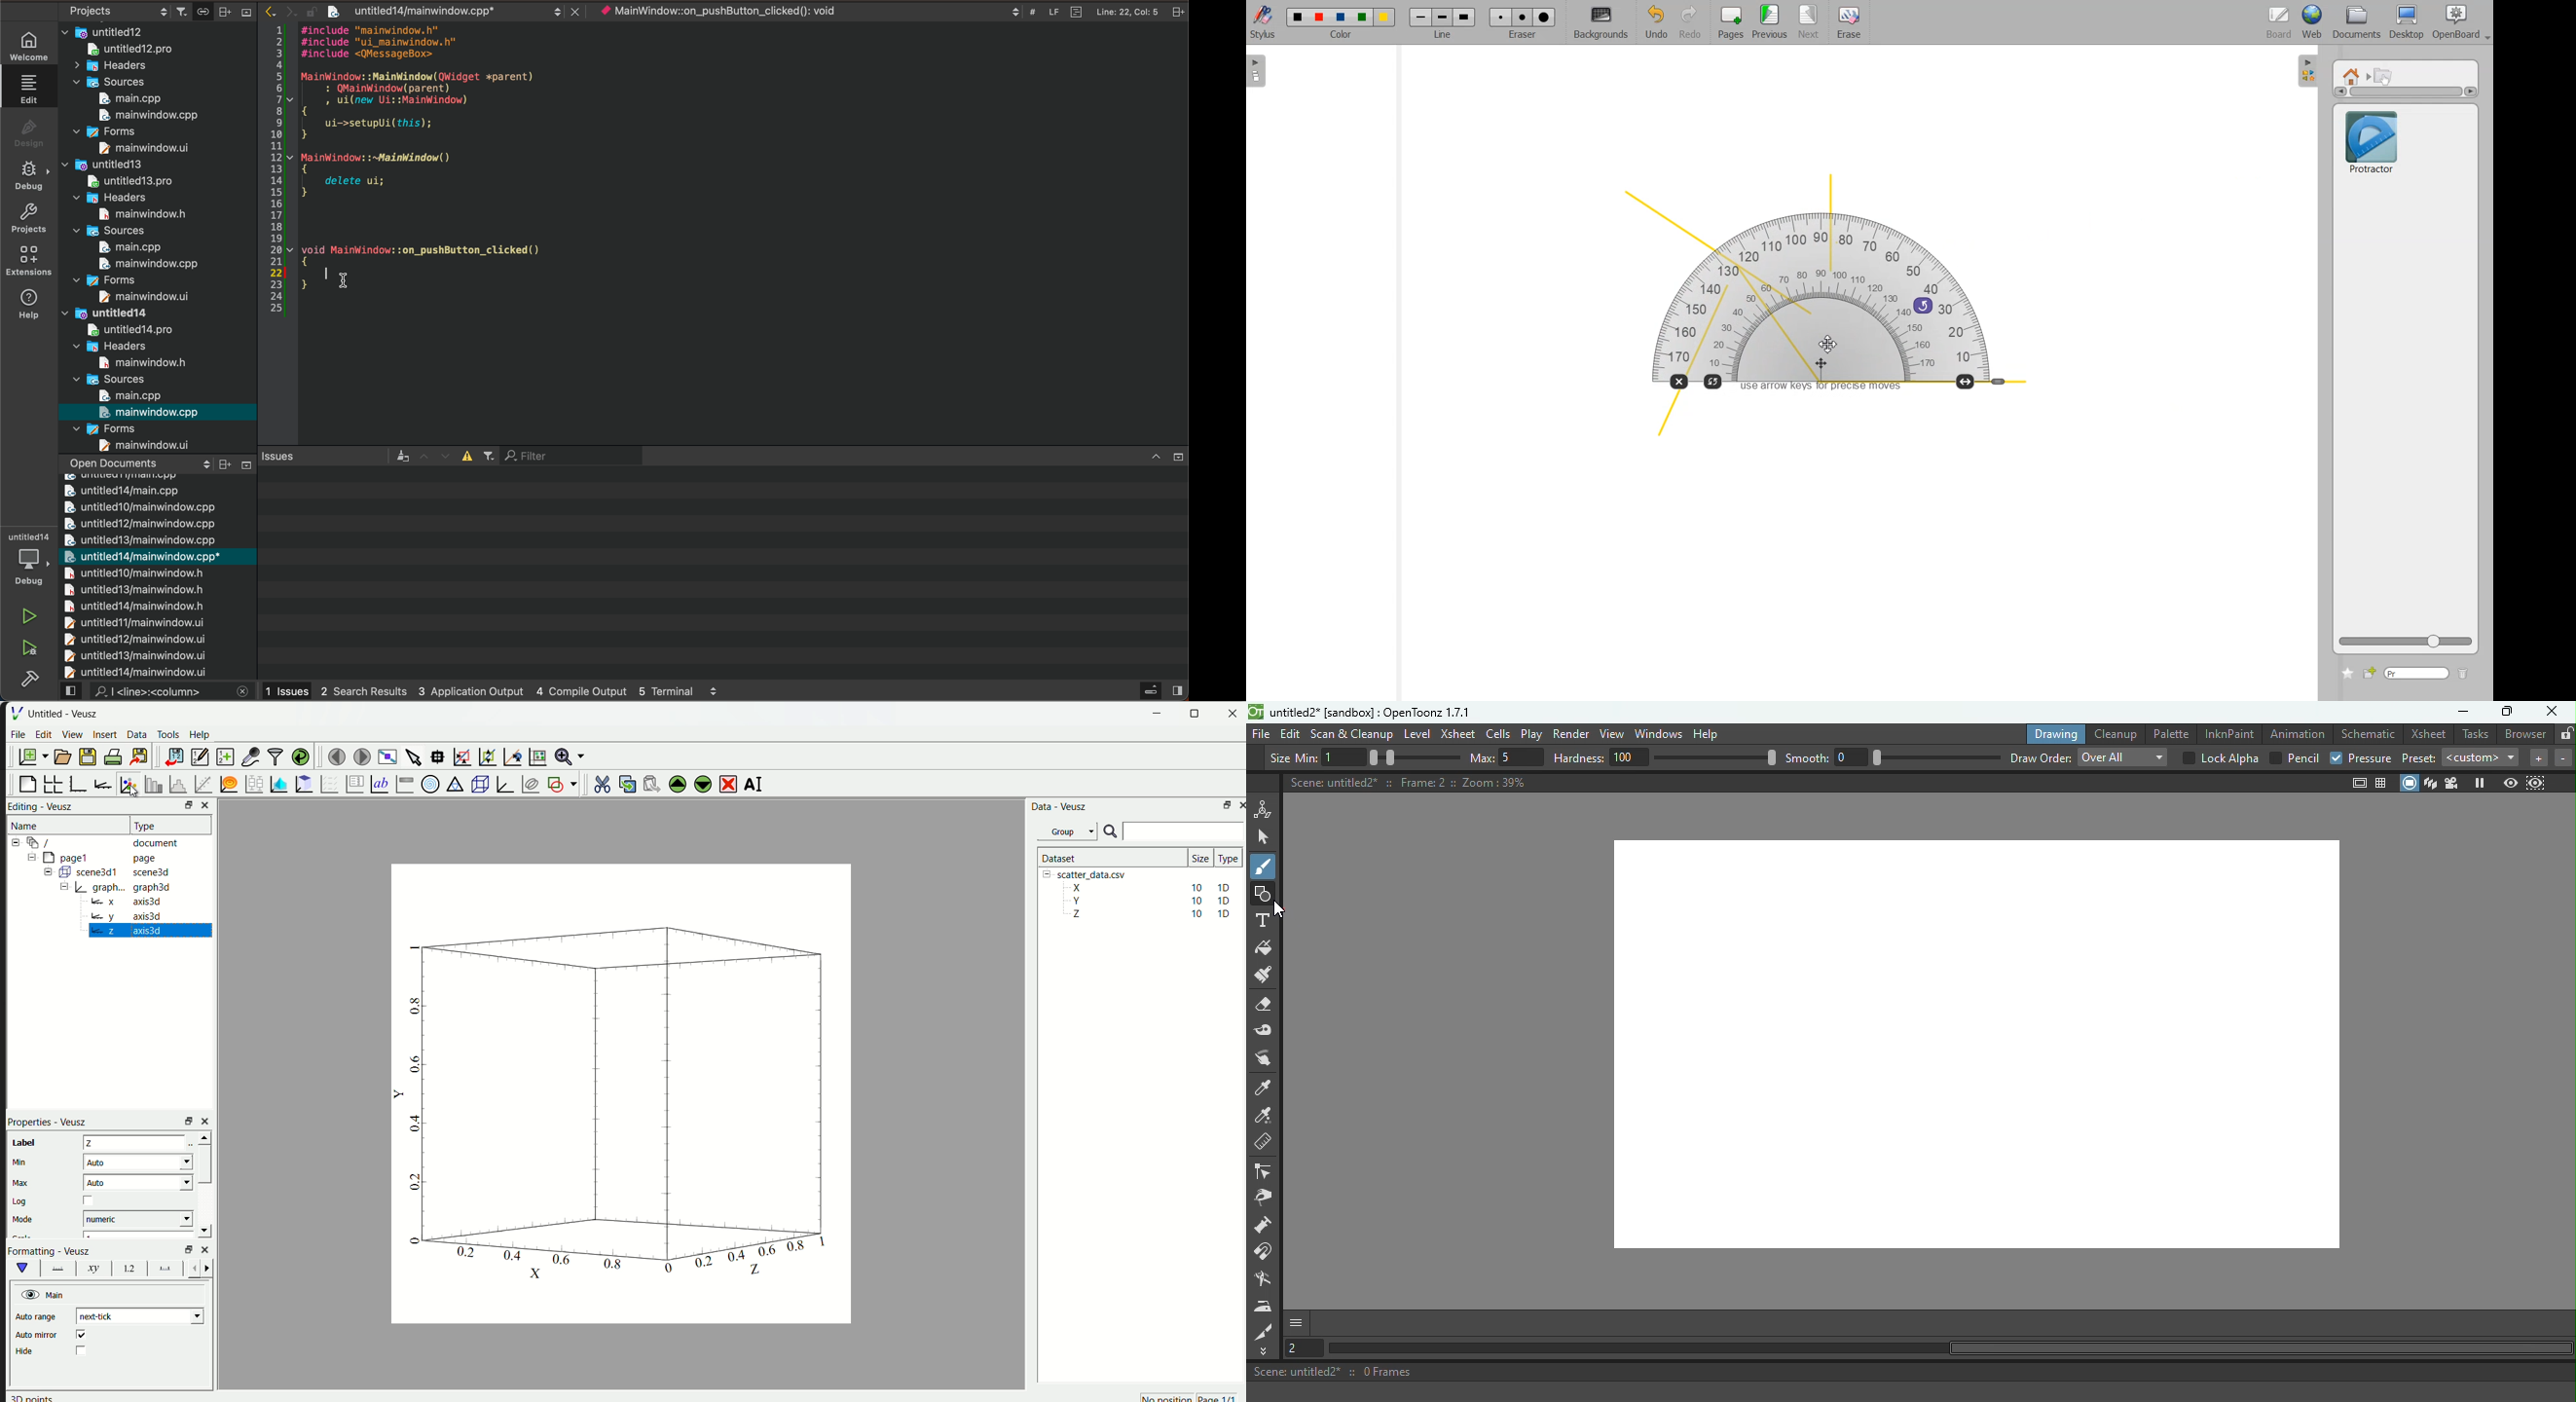 This screenshot has height=1428, width=2576. What do you see at coordinates (1657, 734) in the screenshot?
I see `Windows` at bounding box center [1657, 734].